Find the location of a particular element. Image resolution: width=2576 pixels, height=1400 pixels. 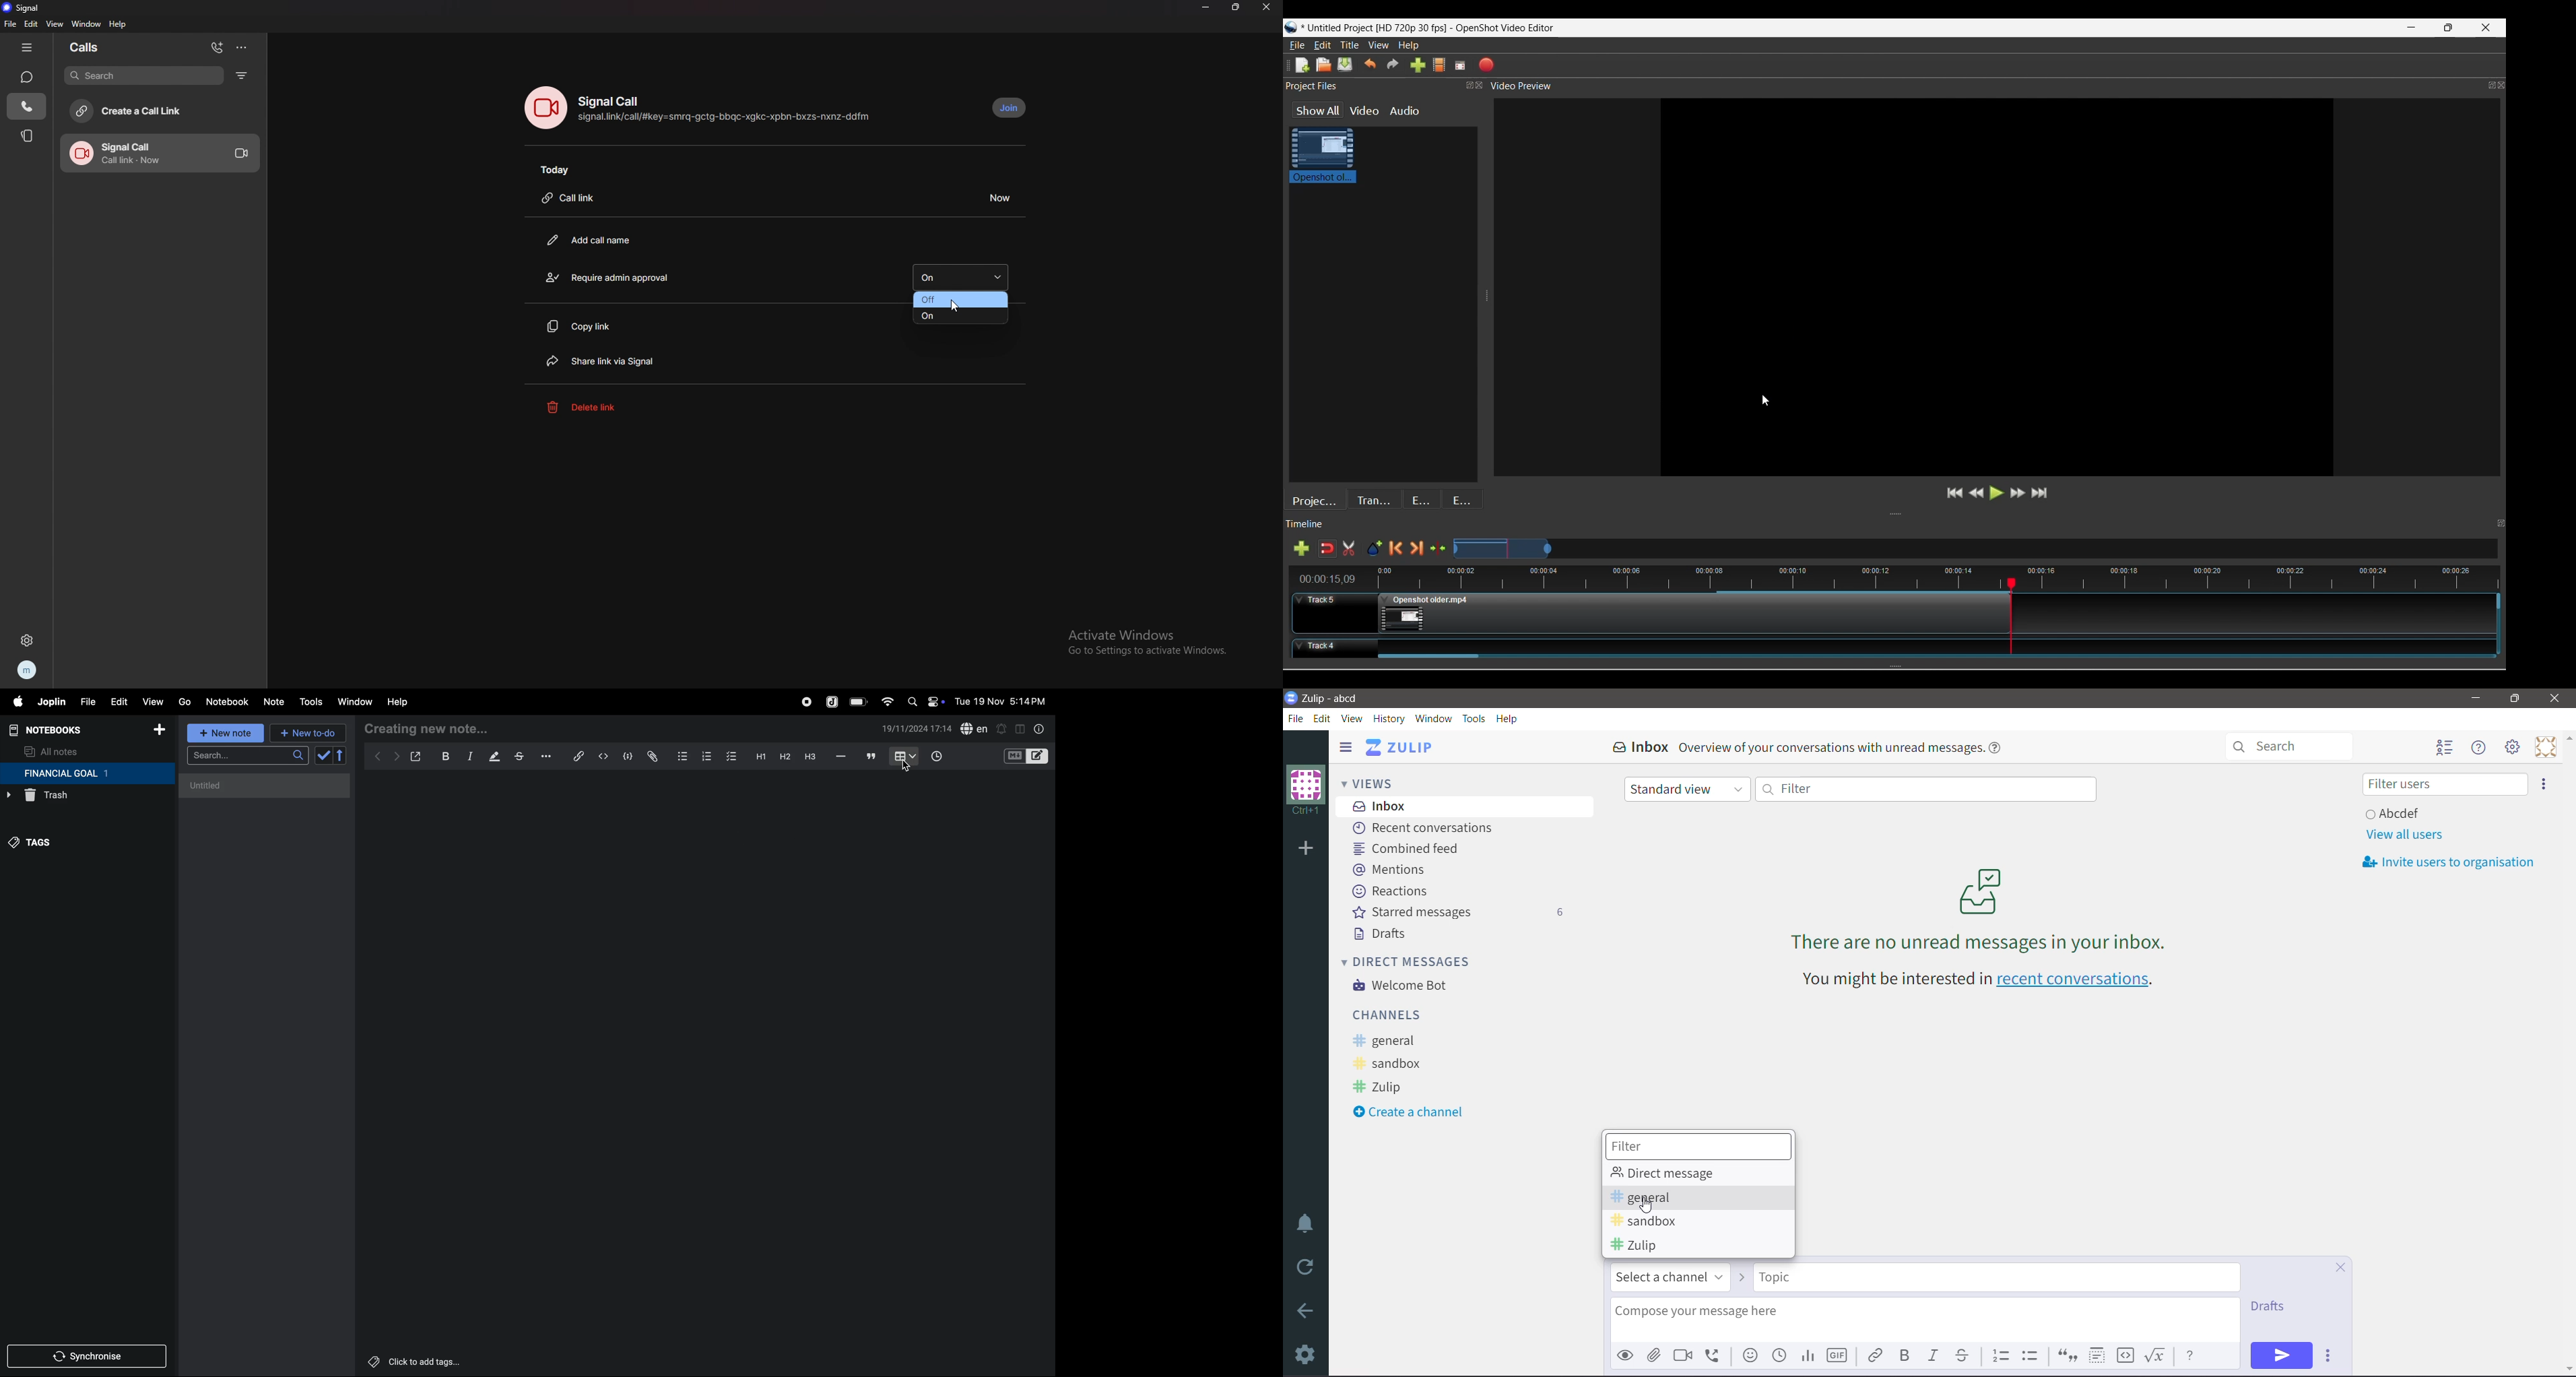

Application Name - Organization Name is located at coordinates (1339, 698).